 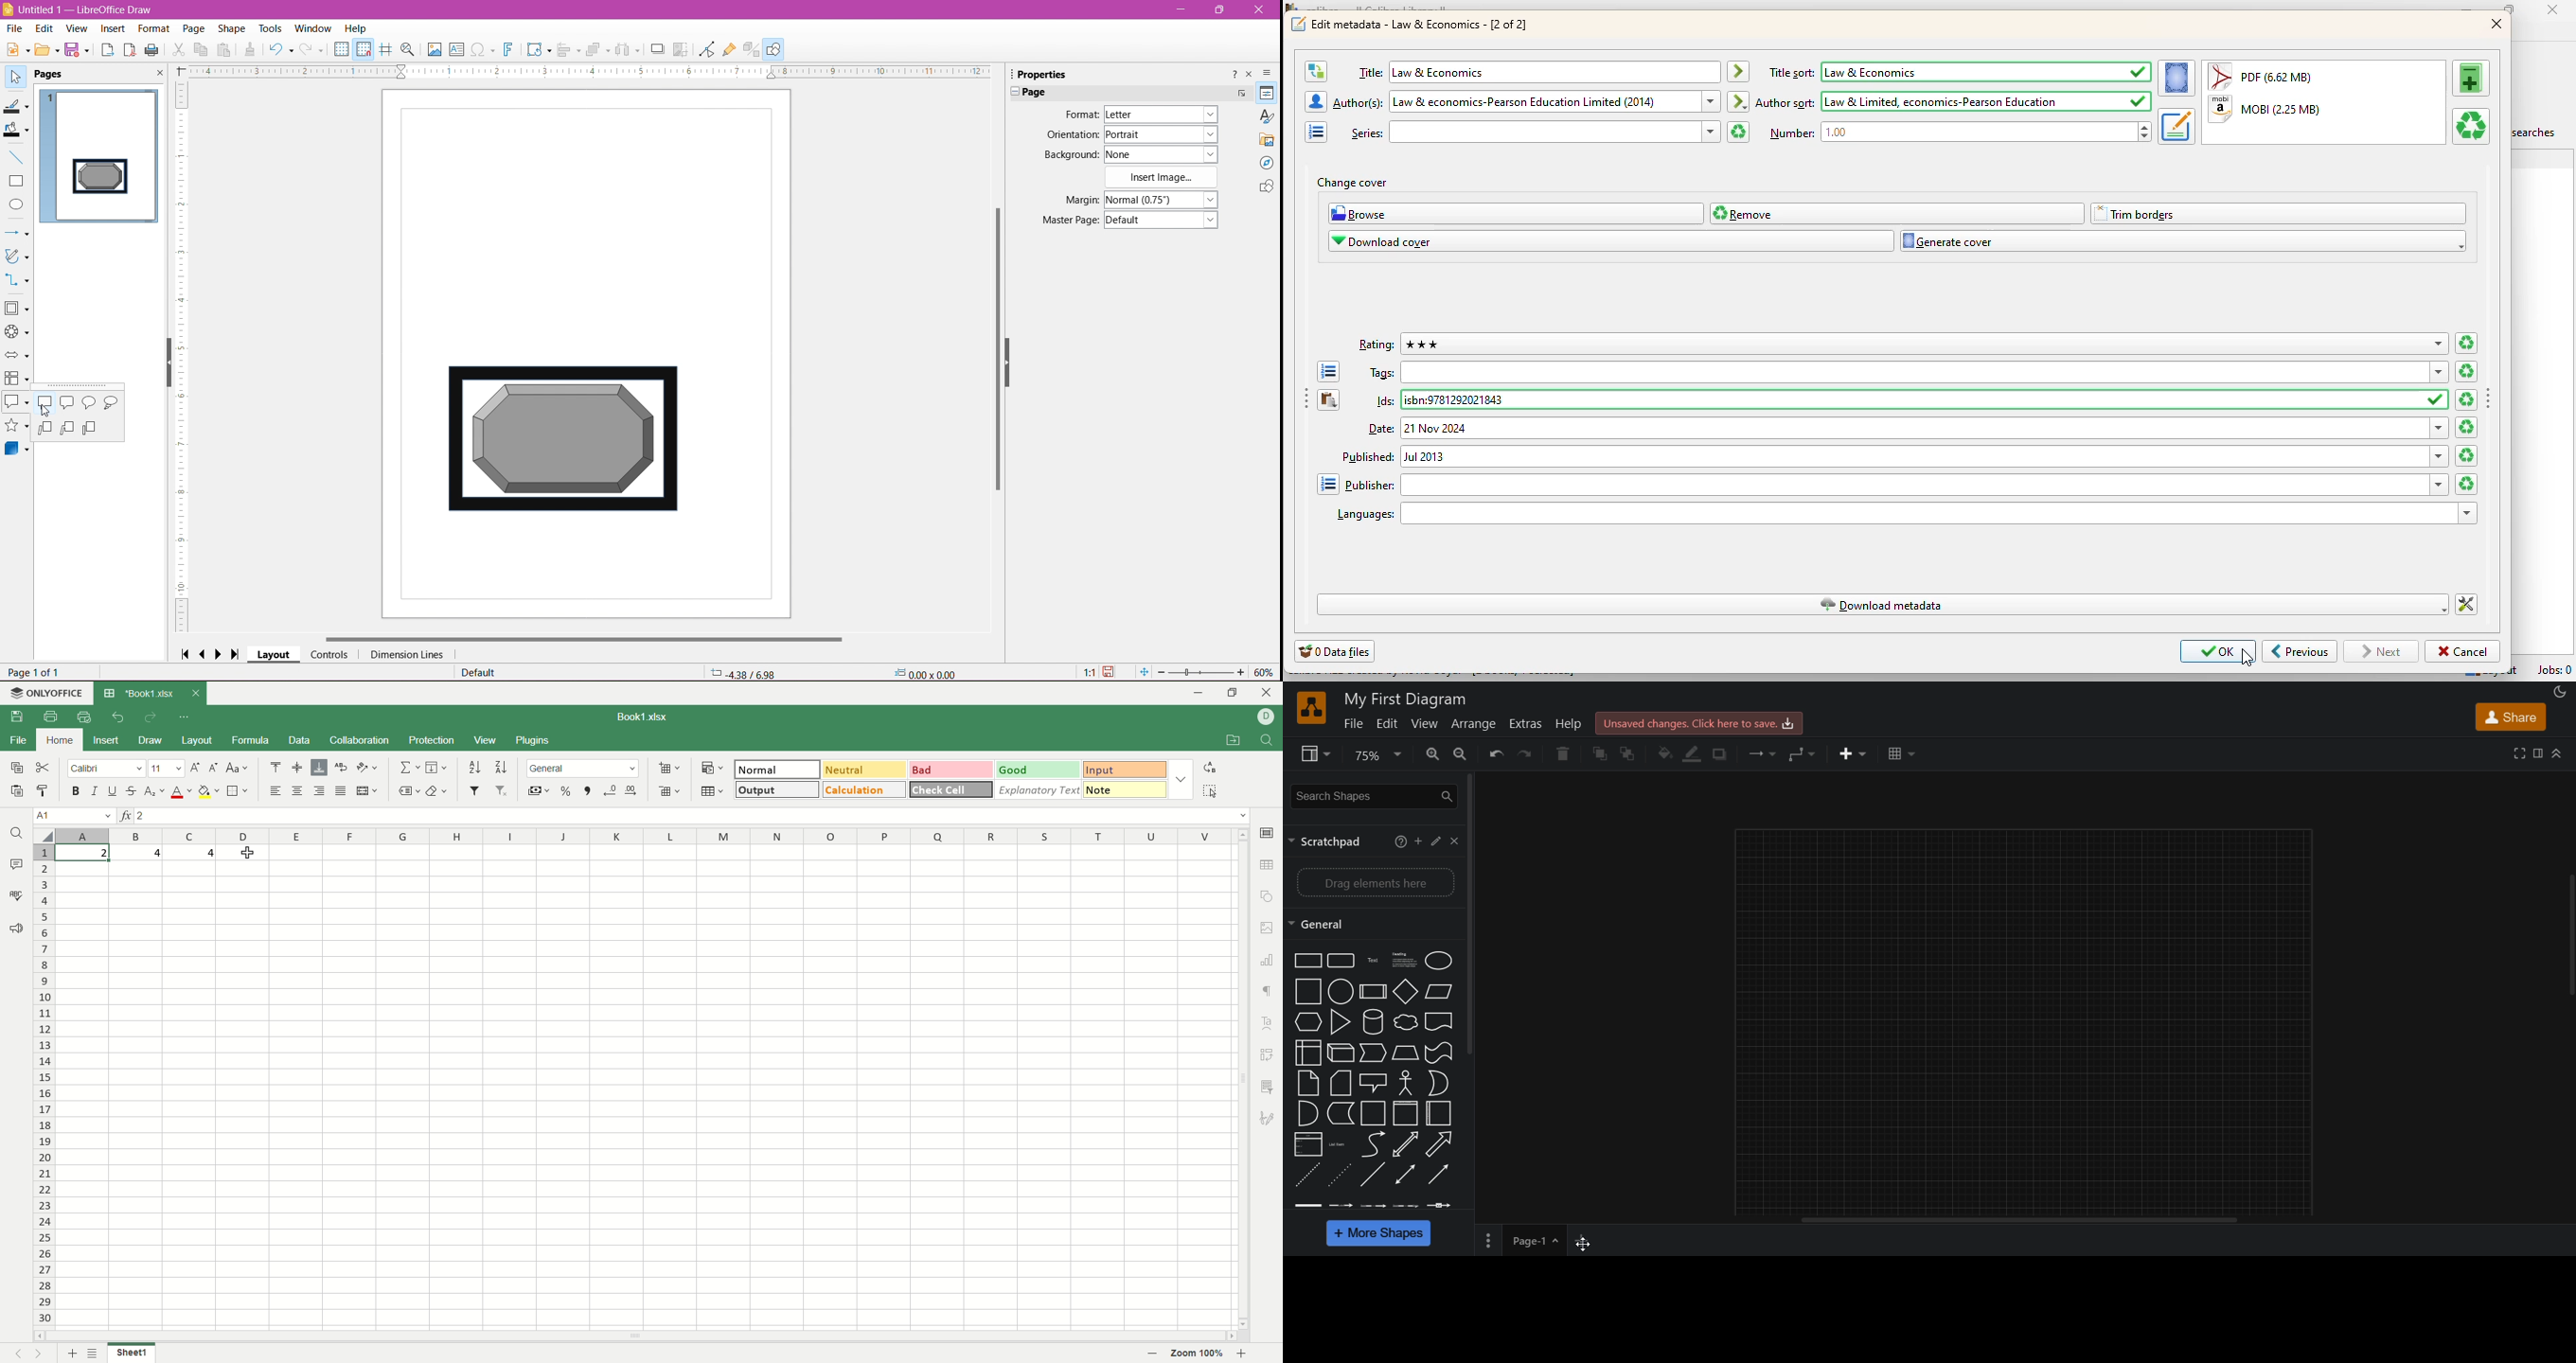 What do you see at coordinates (51, 716) in the screenshot?
I see `print` at bounding box center [51, 716].